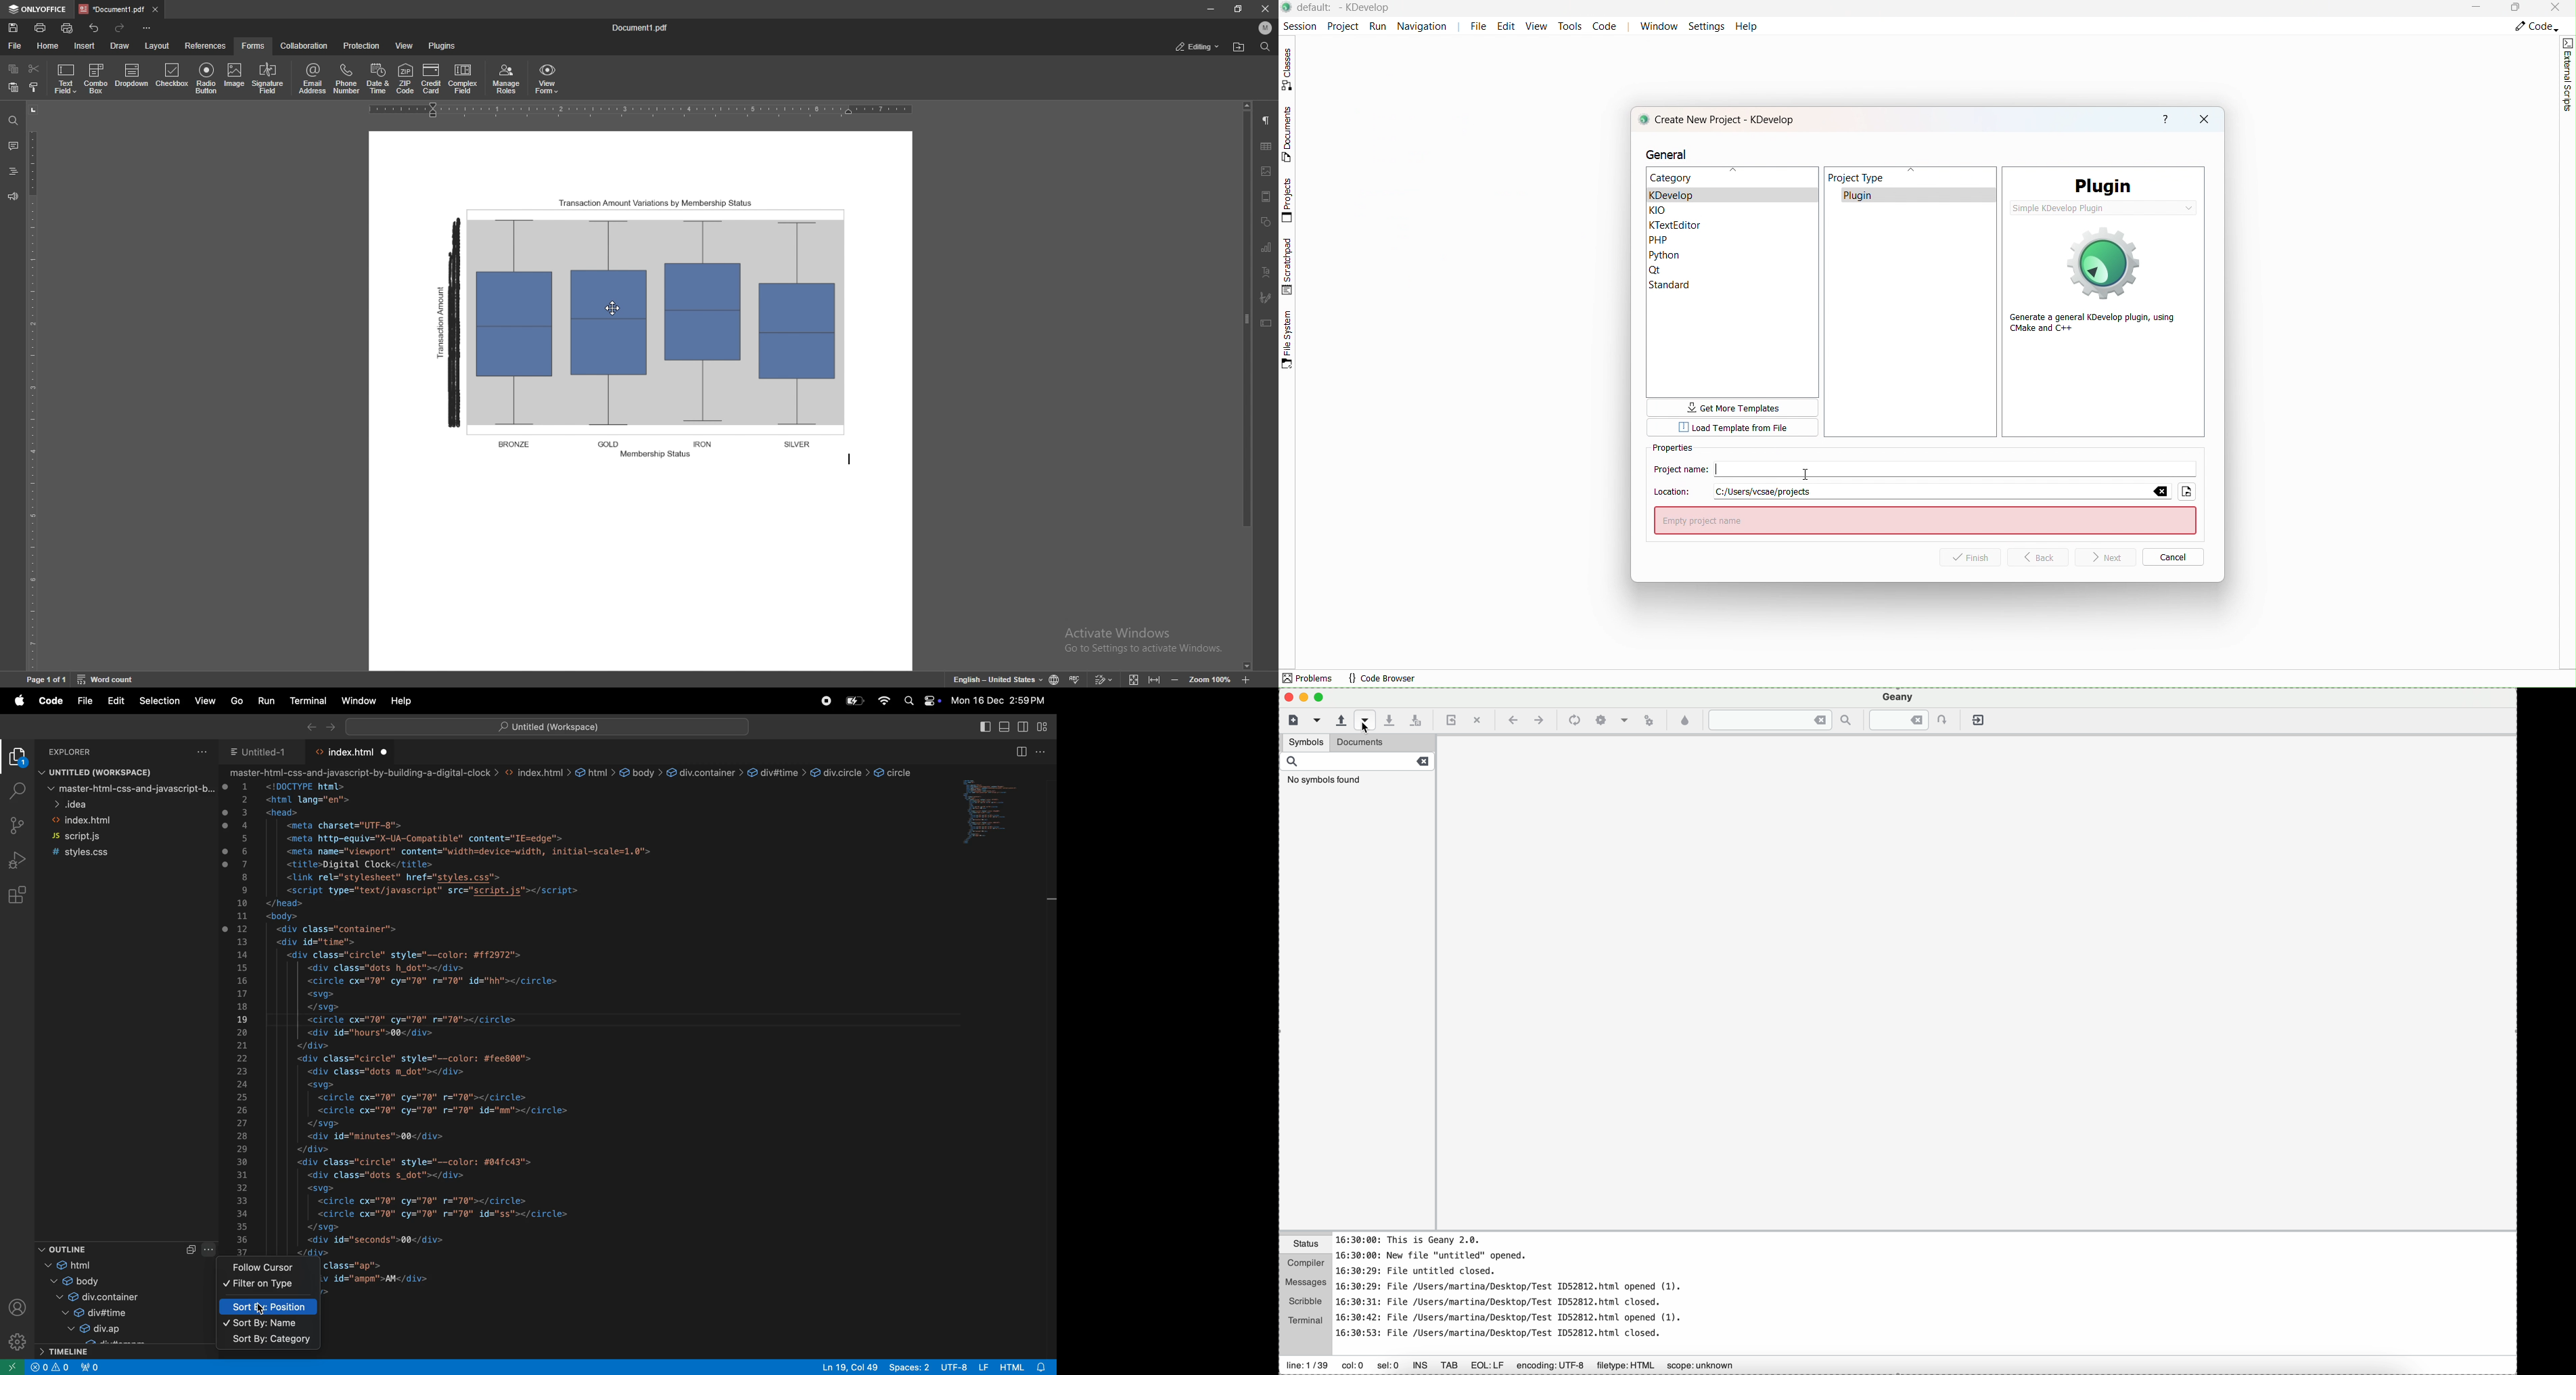 This screenshot has height=1400, width=2576. What do you see at coordinates (244, 1018) in the screenshot?
I see `line numbers` at bounding box center [244, 1018].